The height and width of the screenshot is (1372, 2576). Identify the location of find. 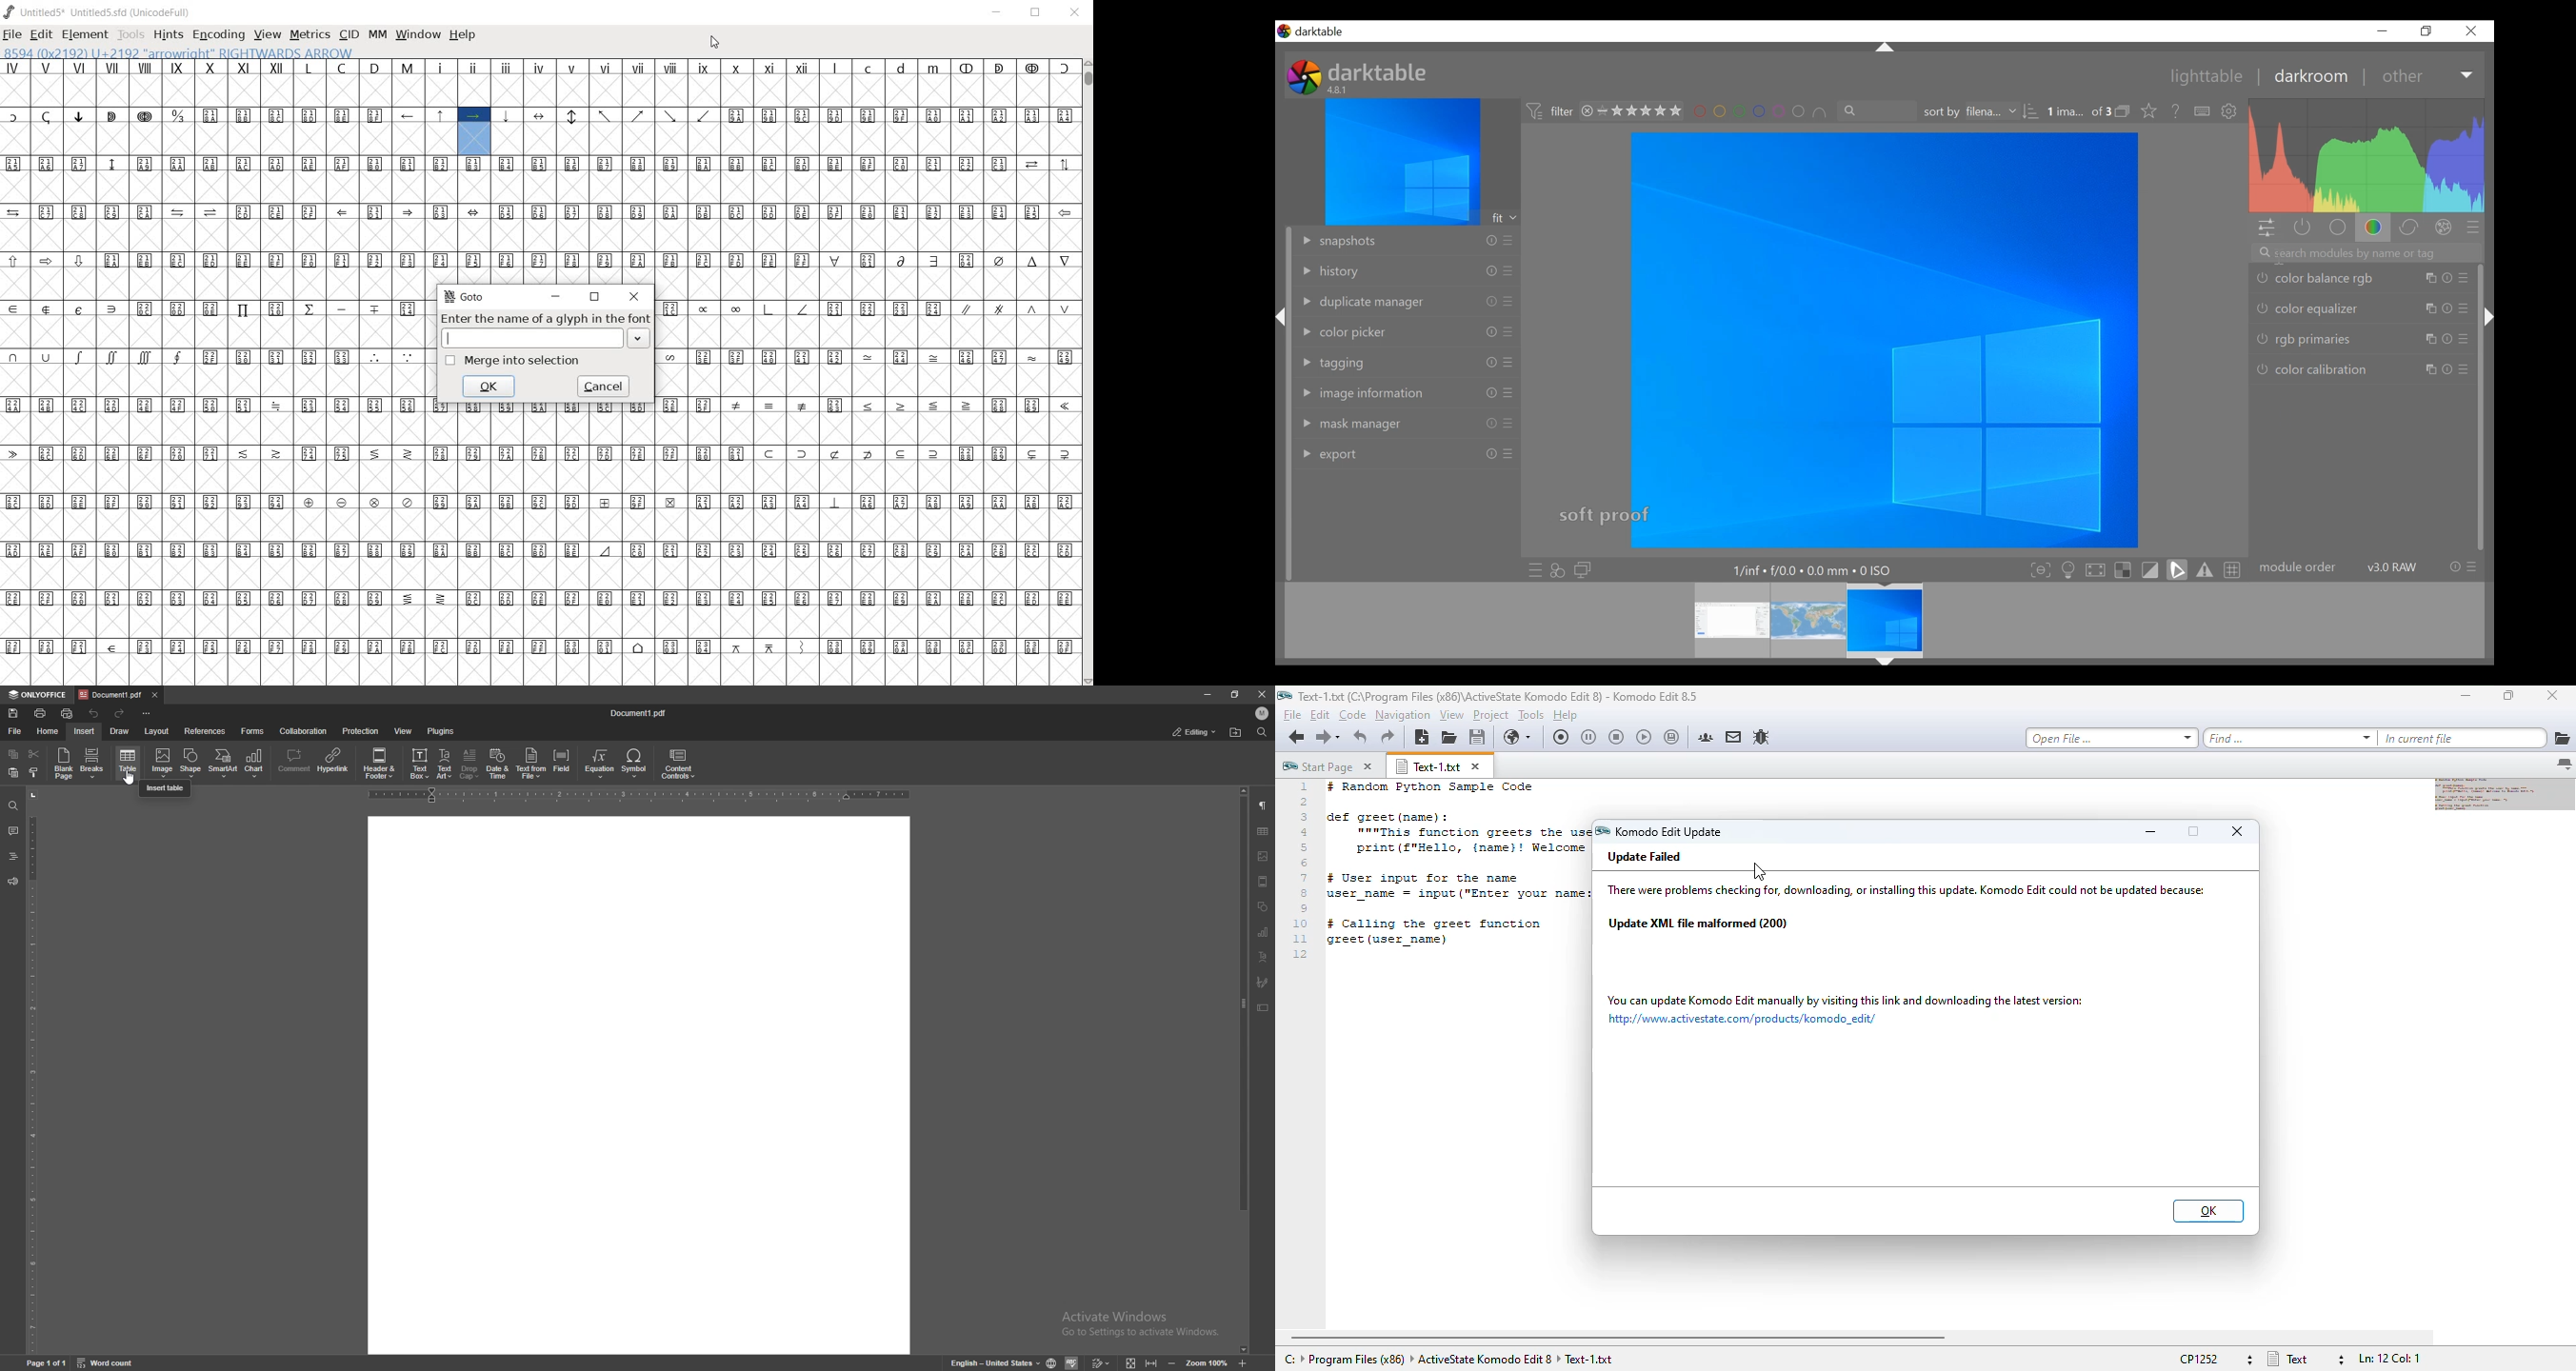
(13, 804).